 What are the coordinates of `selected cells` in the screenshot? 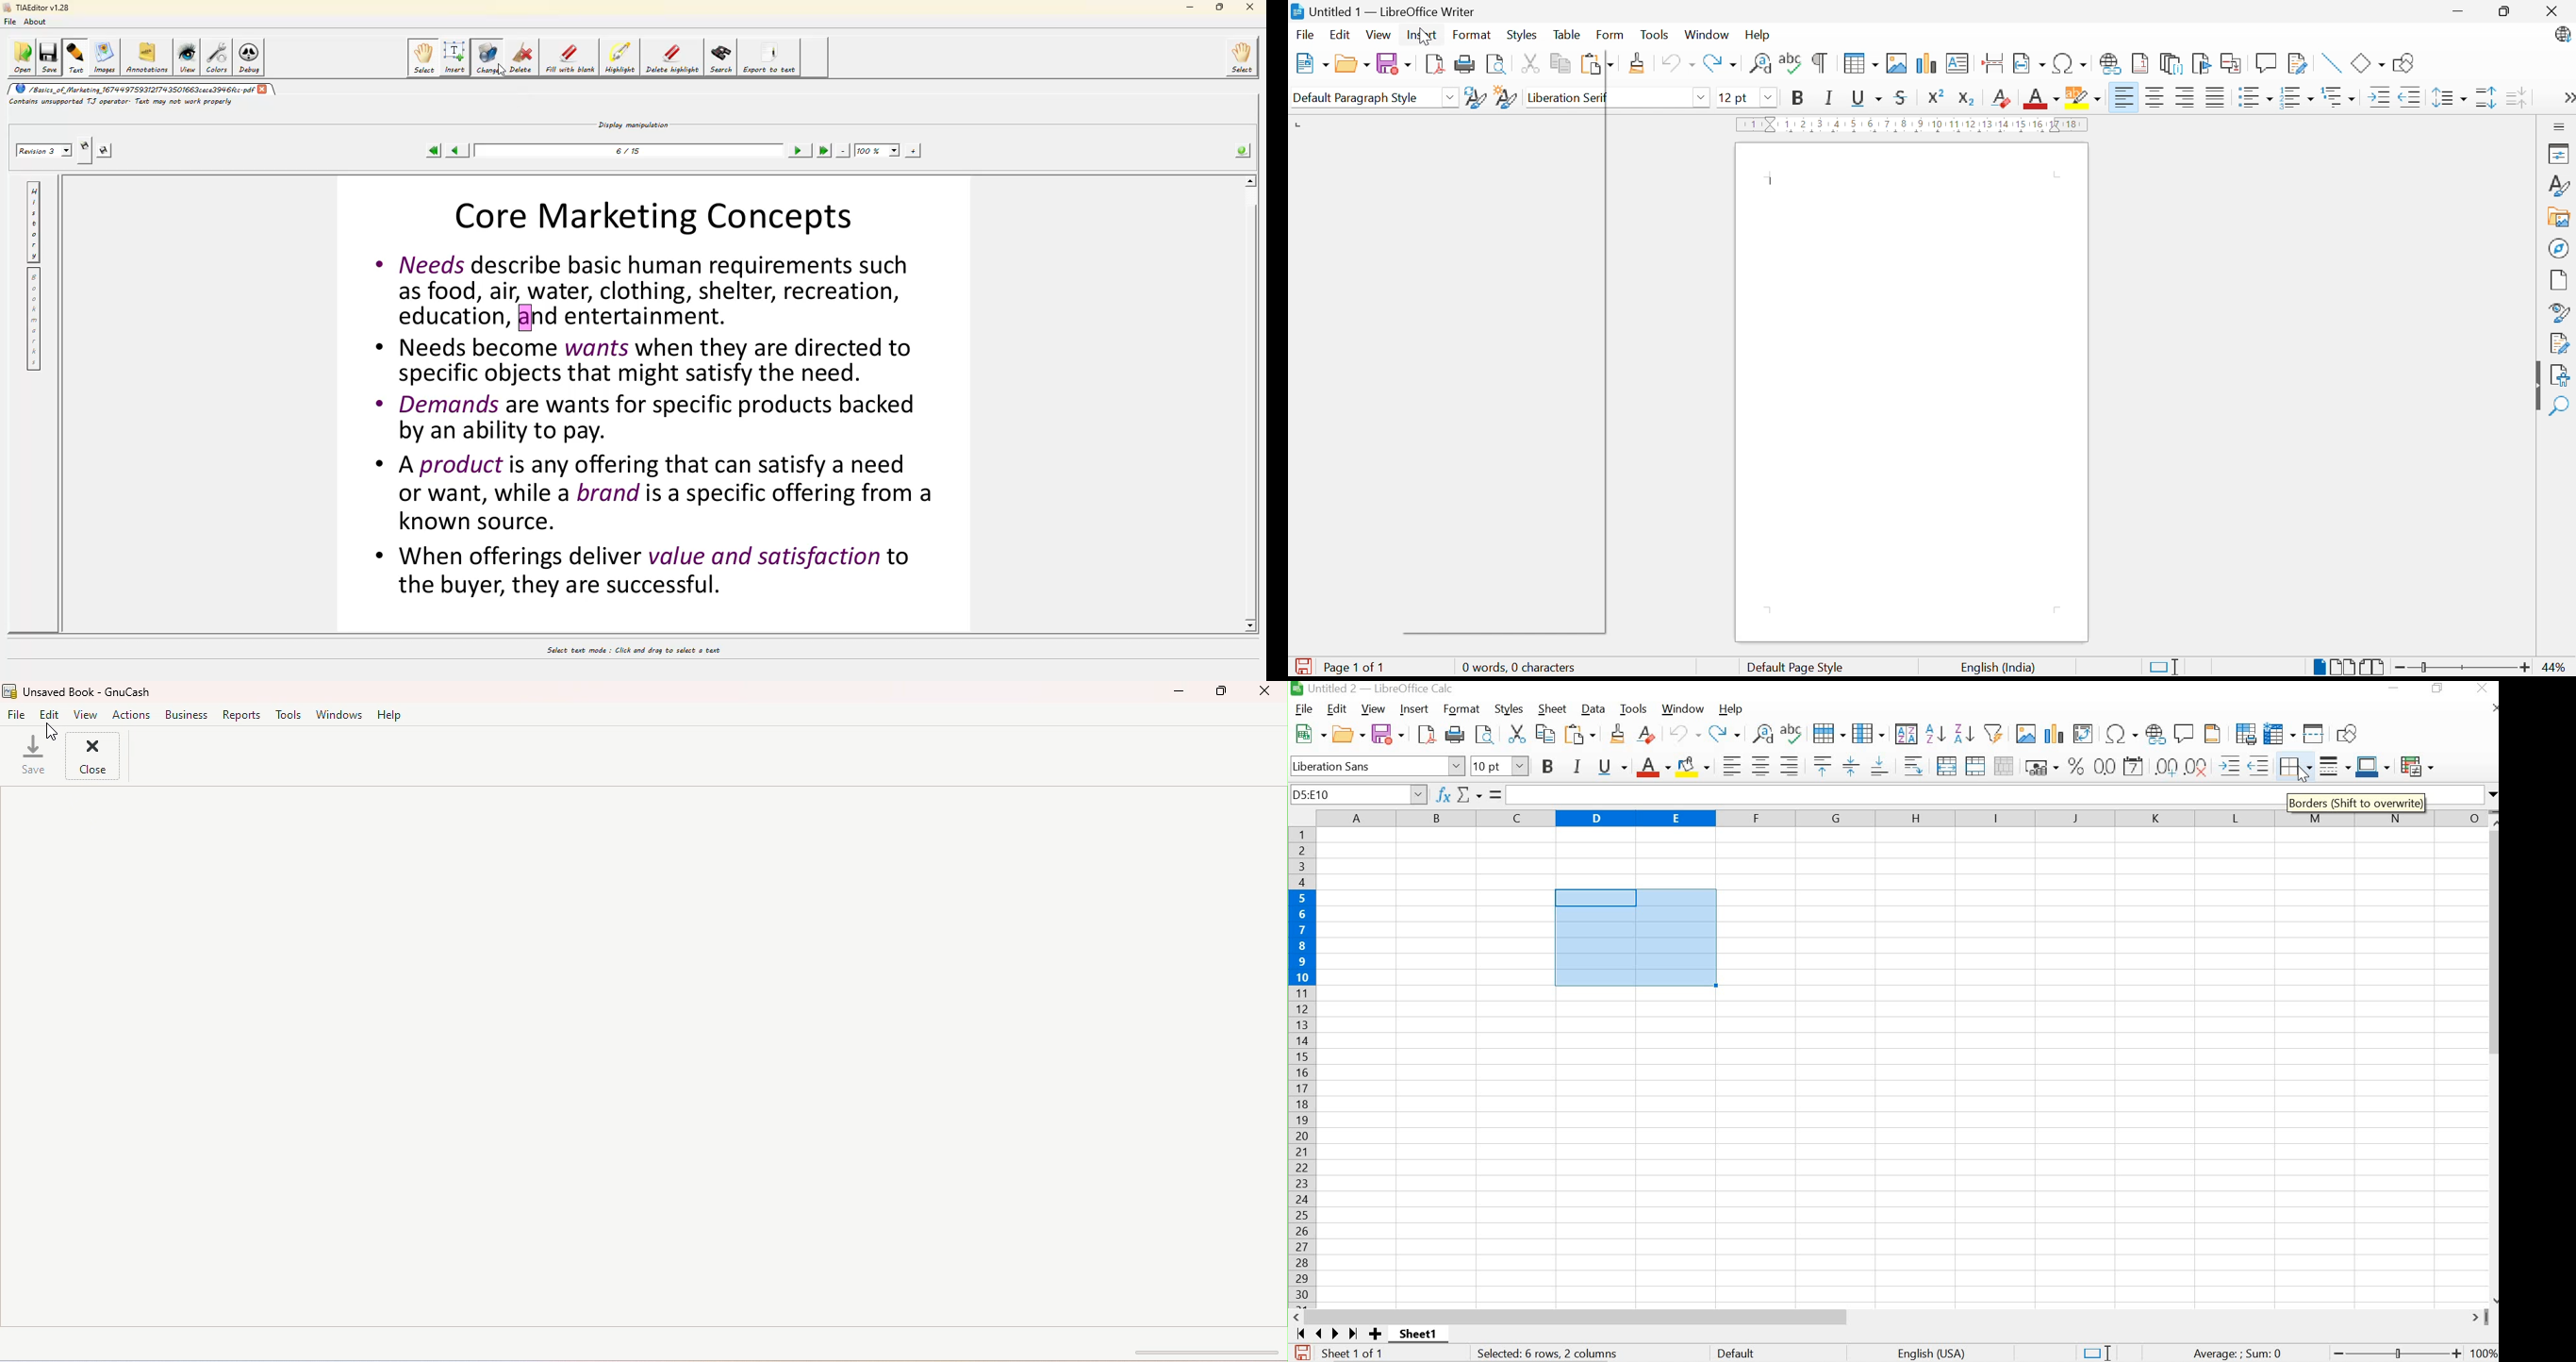 It's located at (1635, 940).